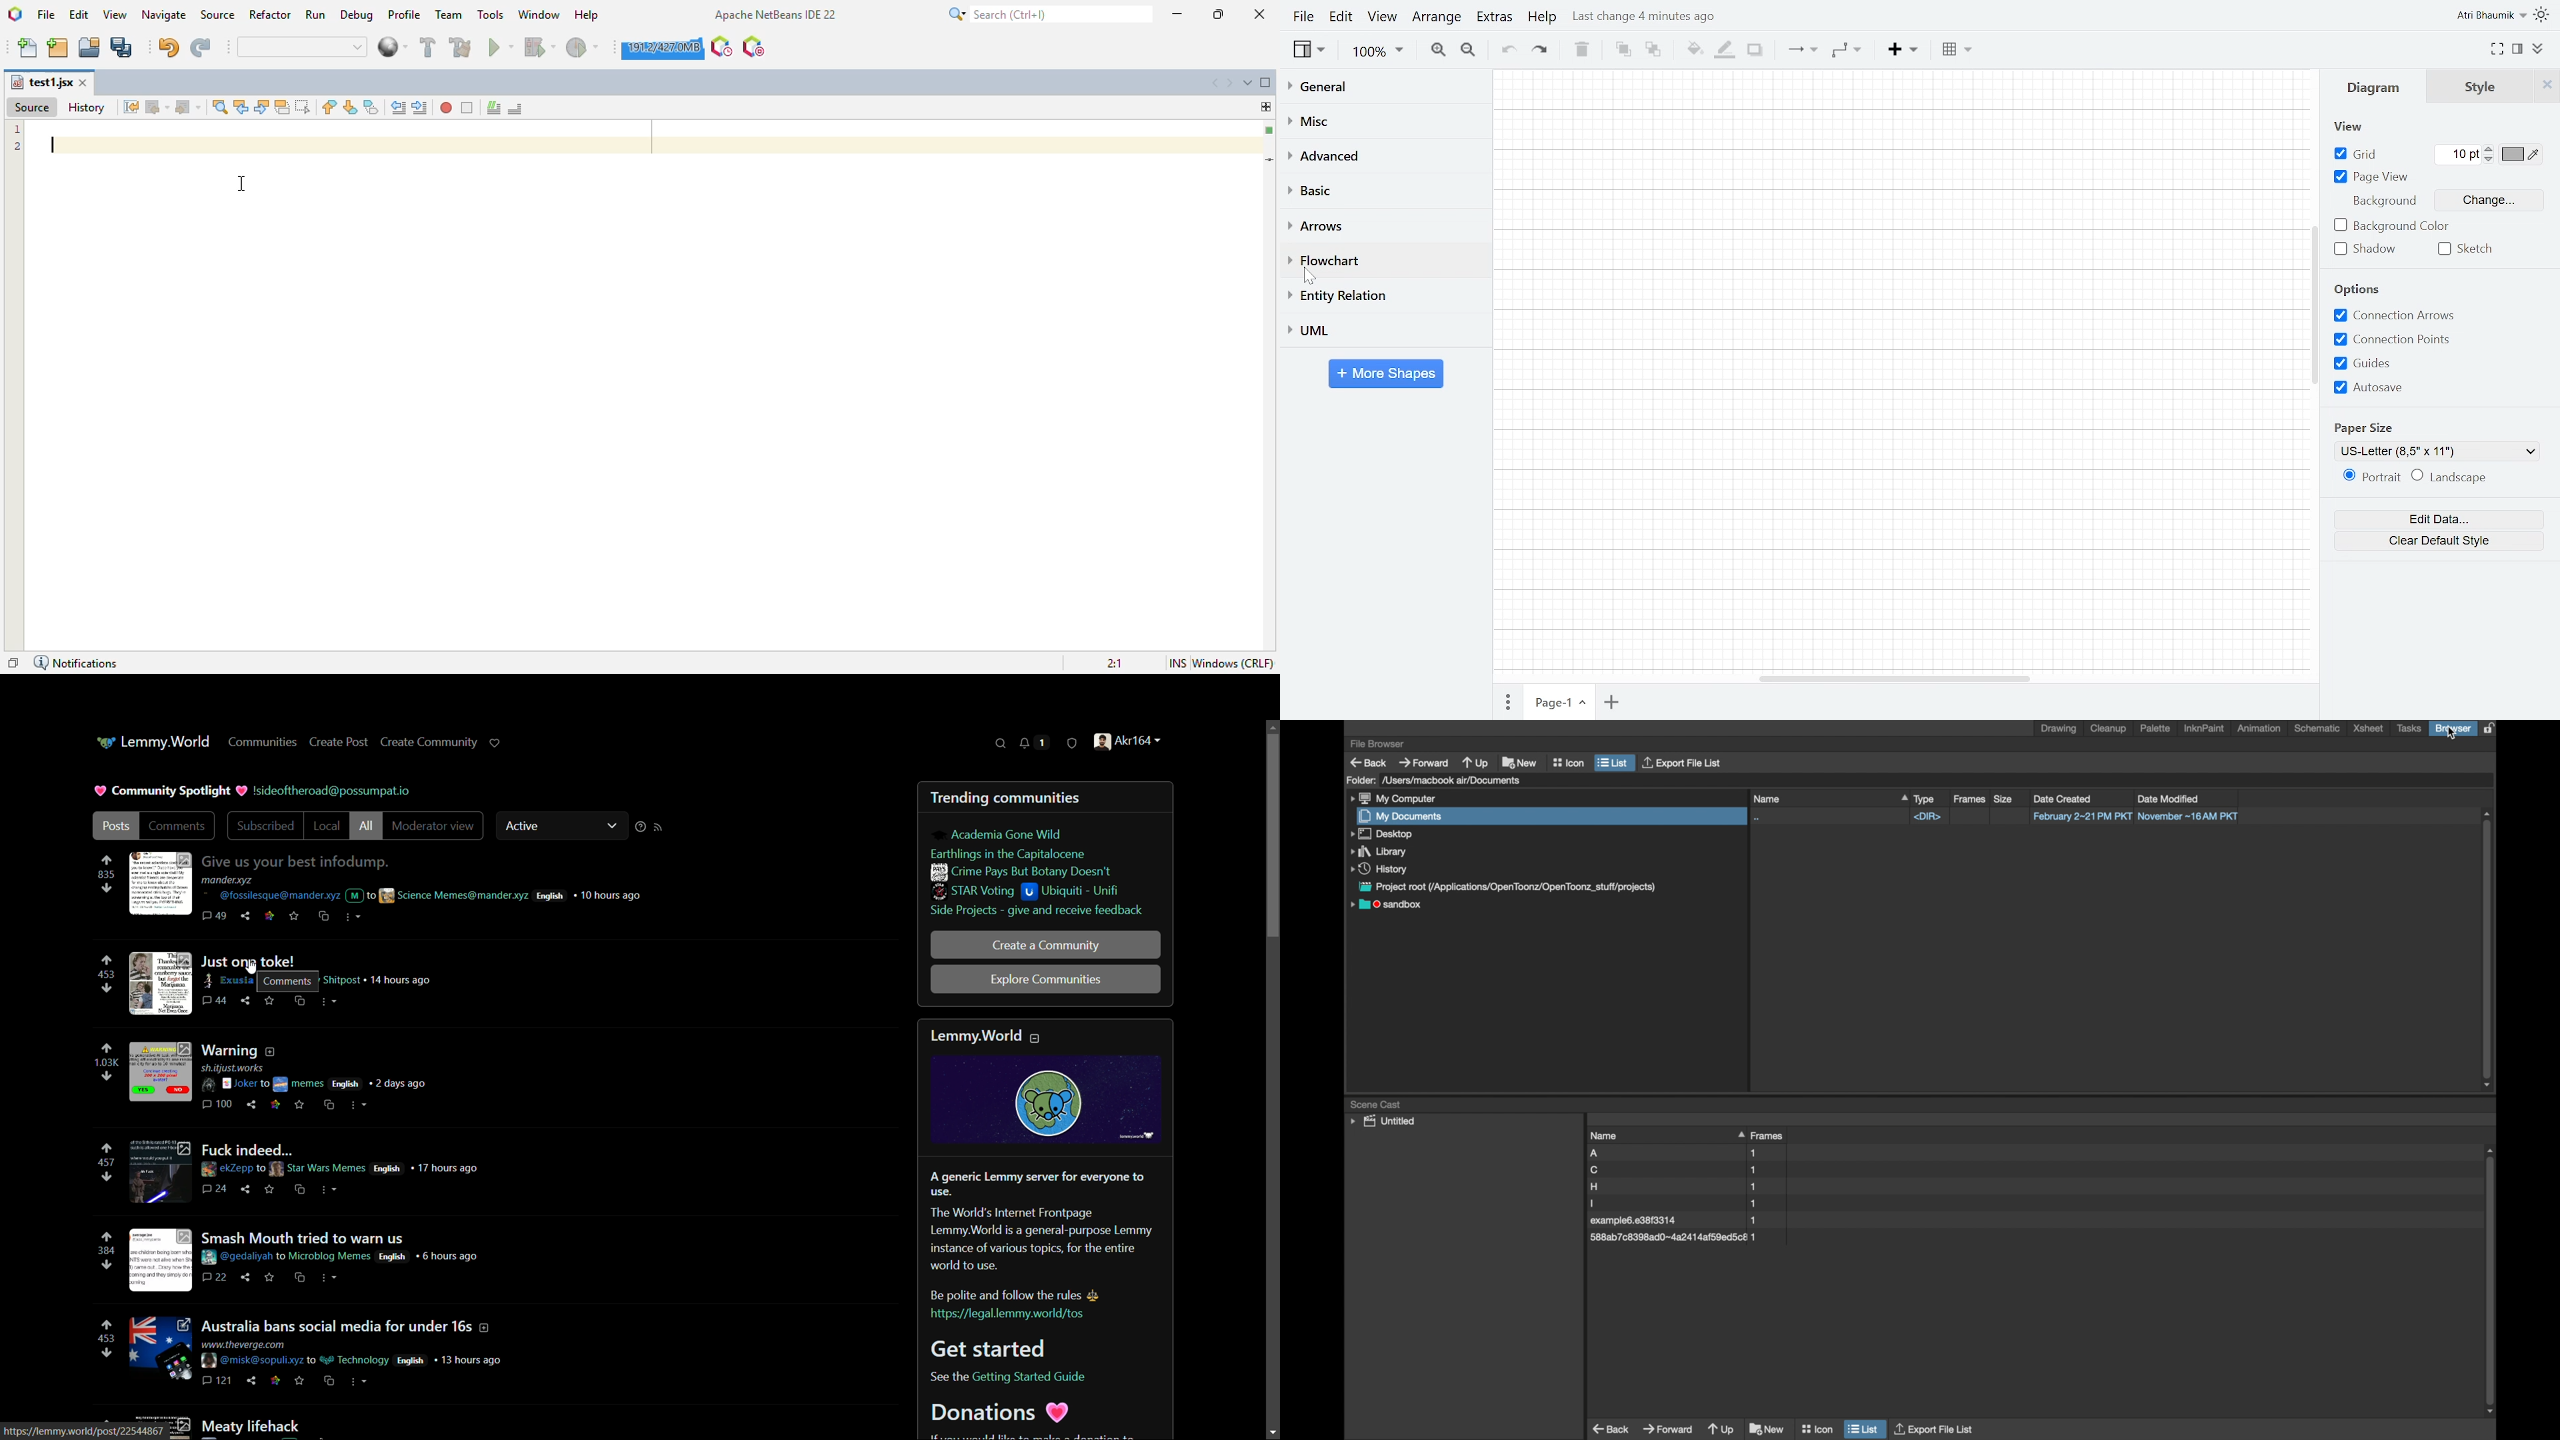 This screenshot has height=1456, width=2576. Describe the element at coordinates (1376, 52) in the screenshot. I see `Zoom` at that location.